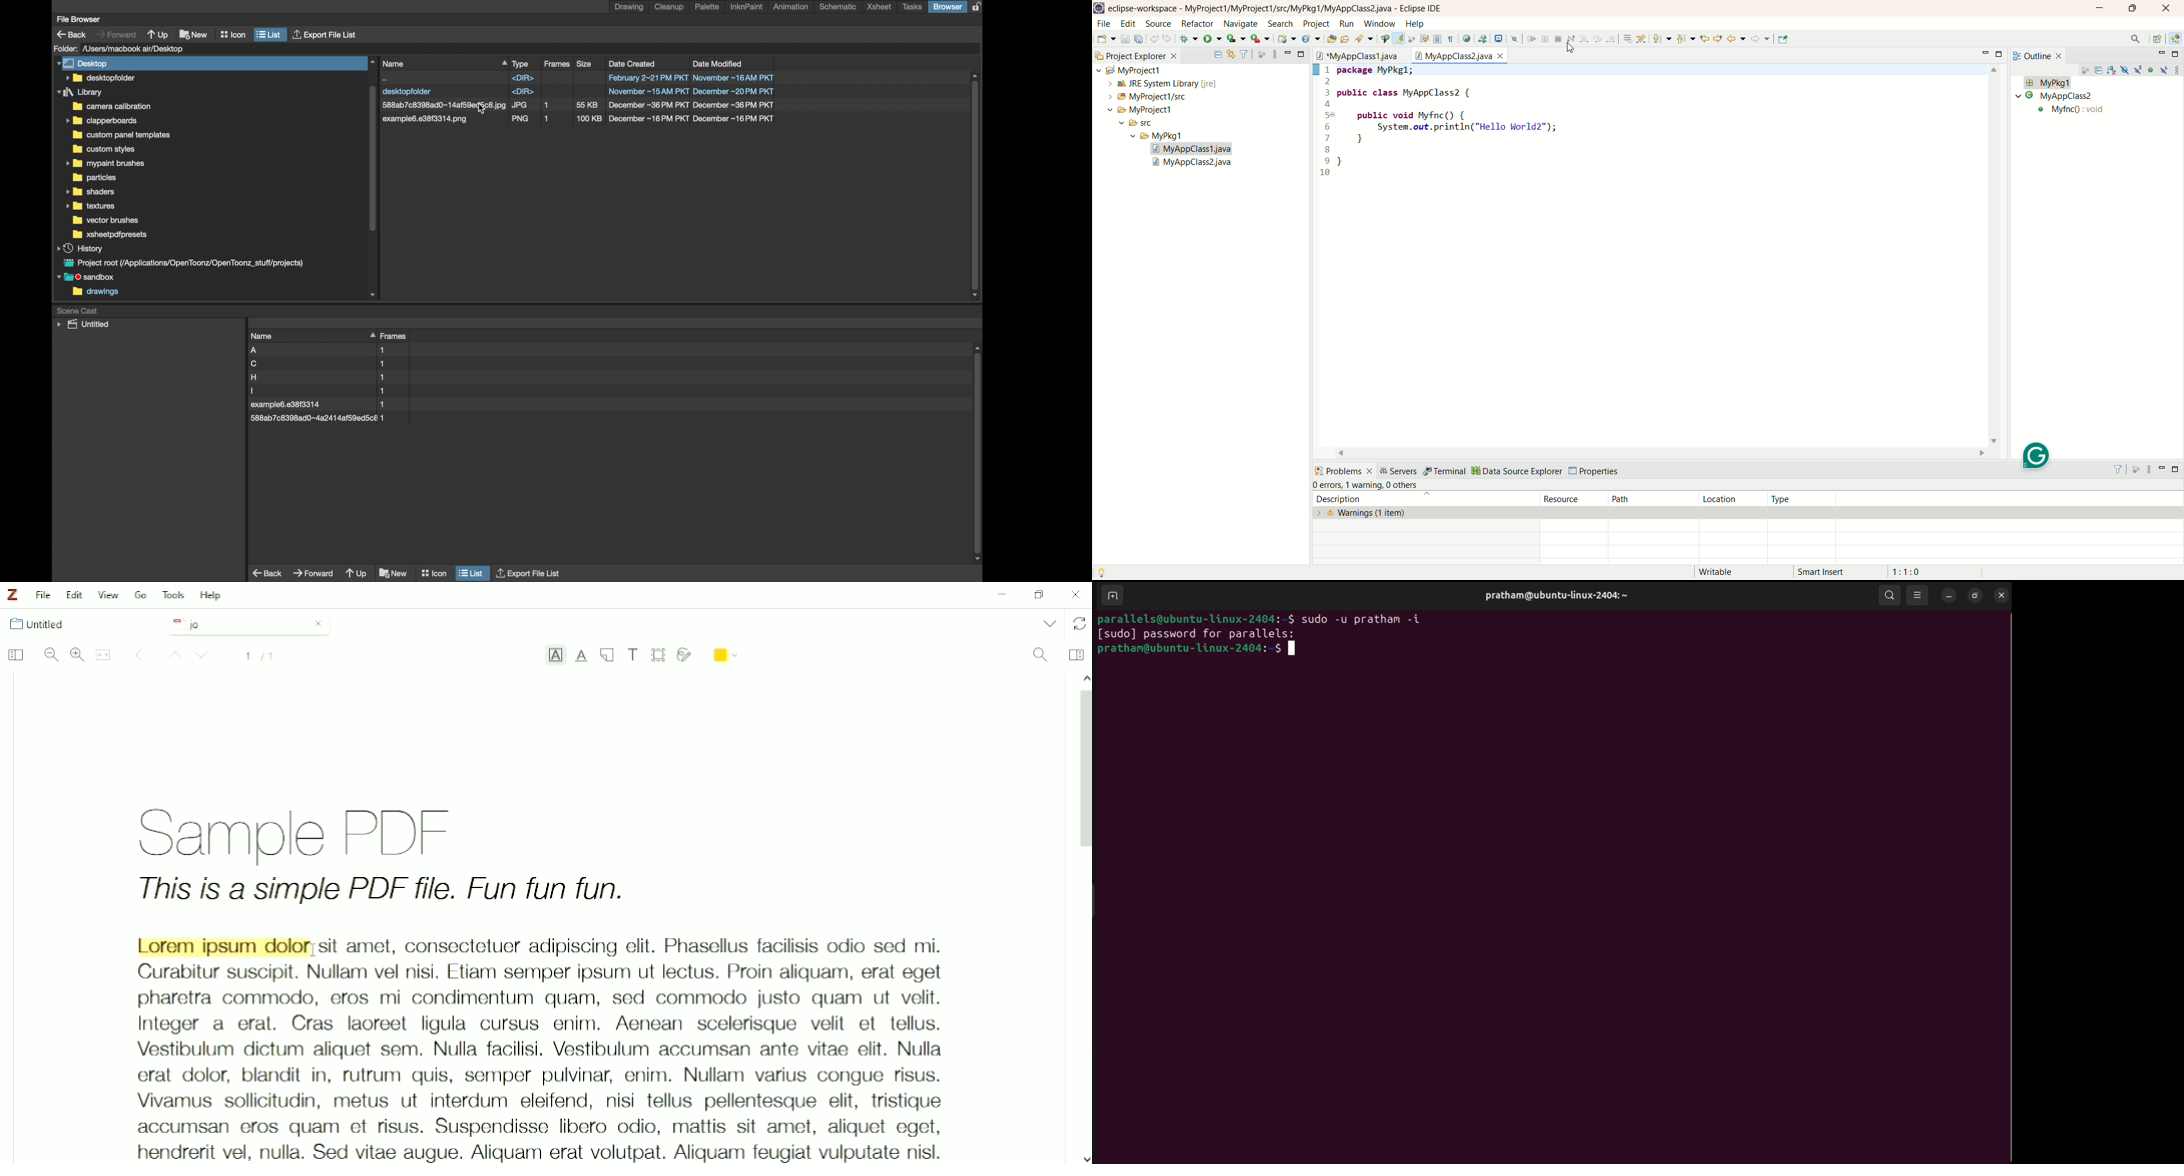 The height and width of the screenshot is (1176, 2184). What do you see at coordinates (174, 623) in the screenshot?
I see `pdf logo` at bounding box center [174, 623].